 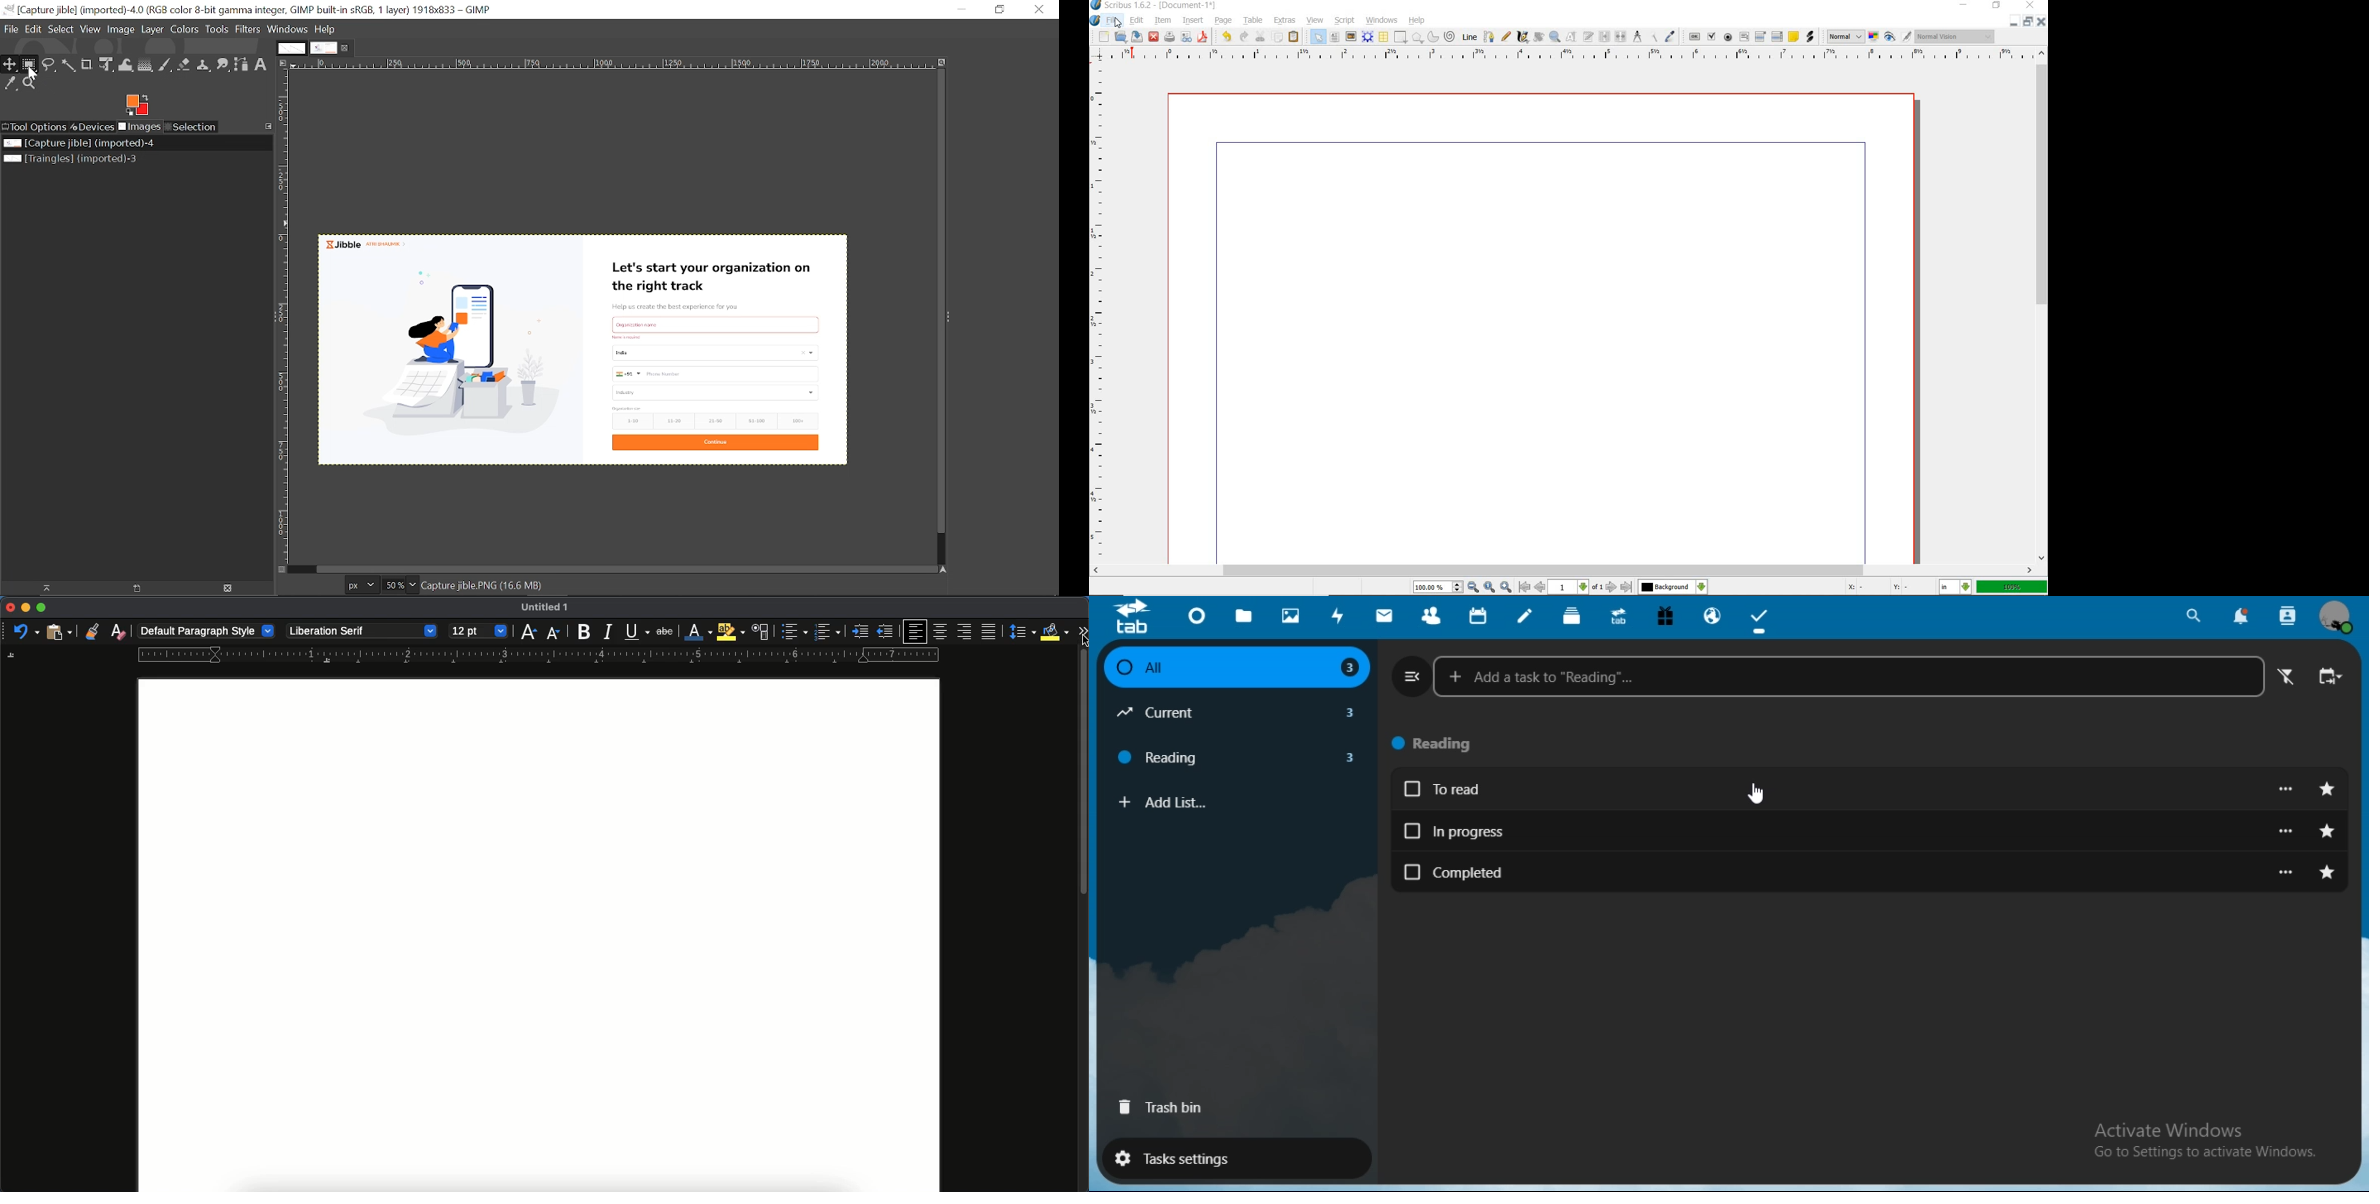 What do you see at coordinates (1846, 36) in the screenshot?
I see `select image preview mode` at bounding box center [1846, 36].